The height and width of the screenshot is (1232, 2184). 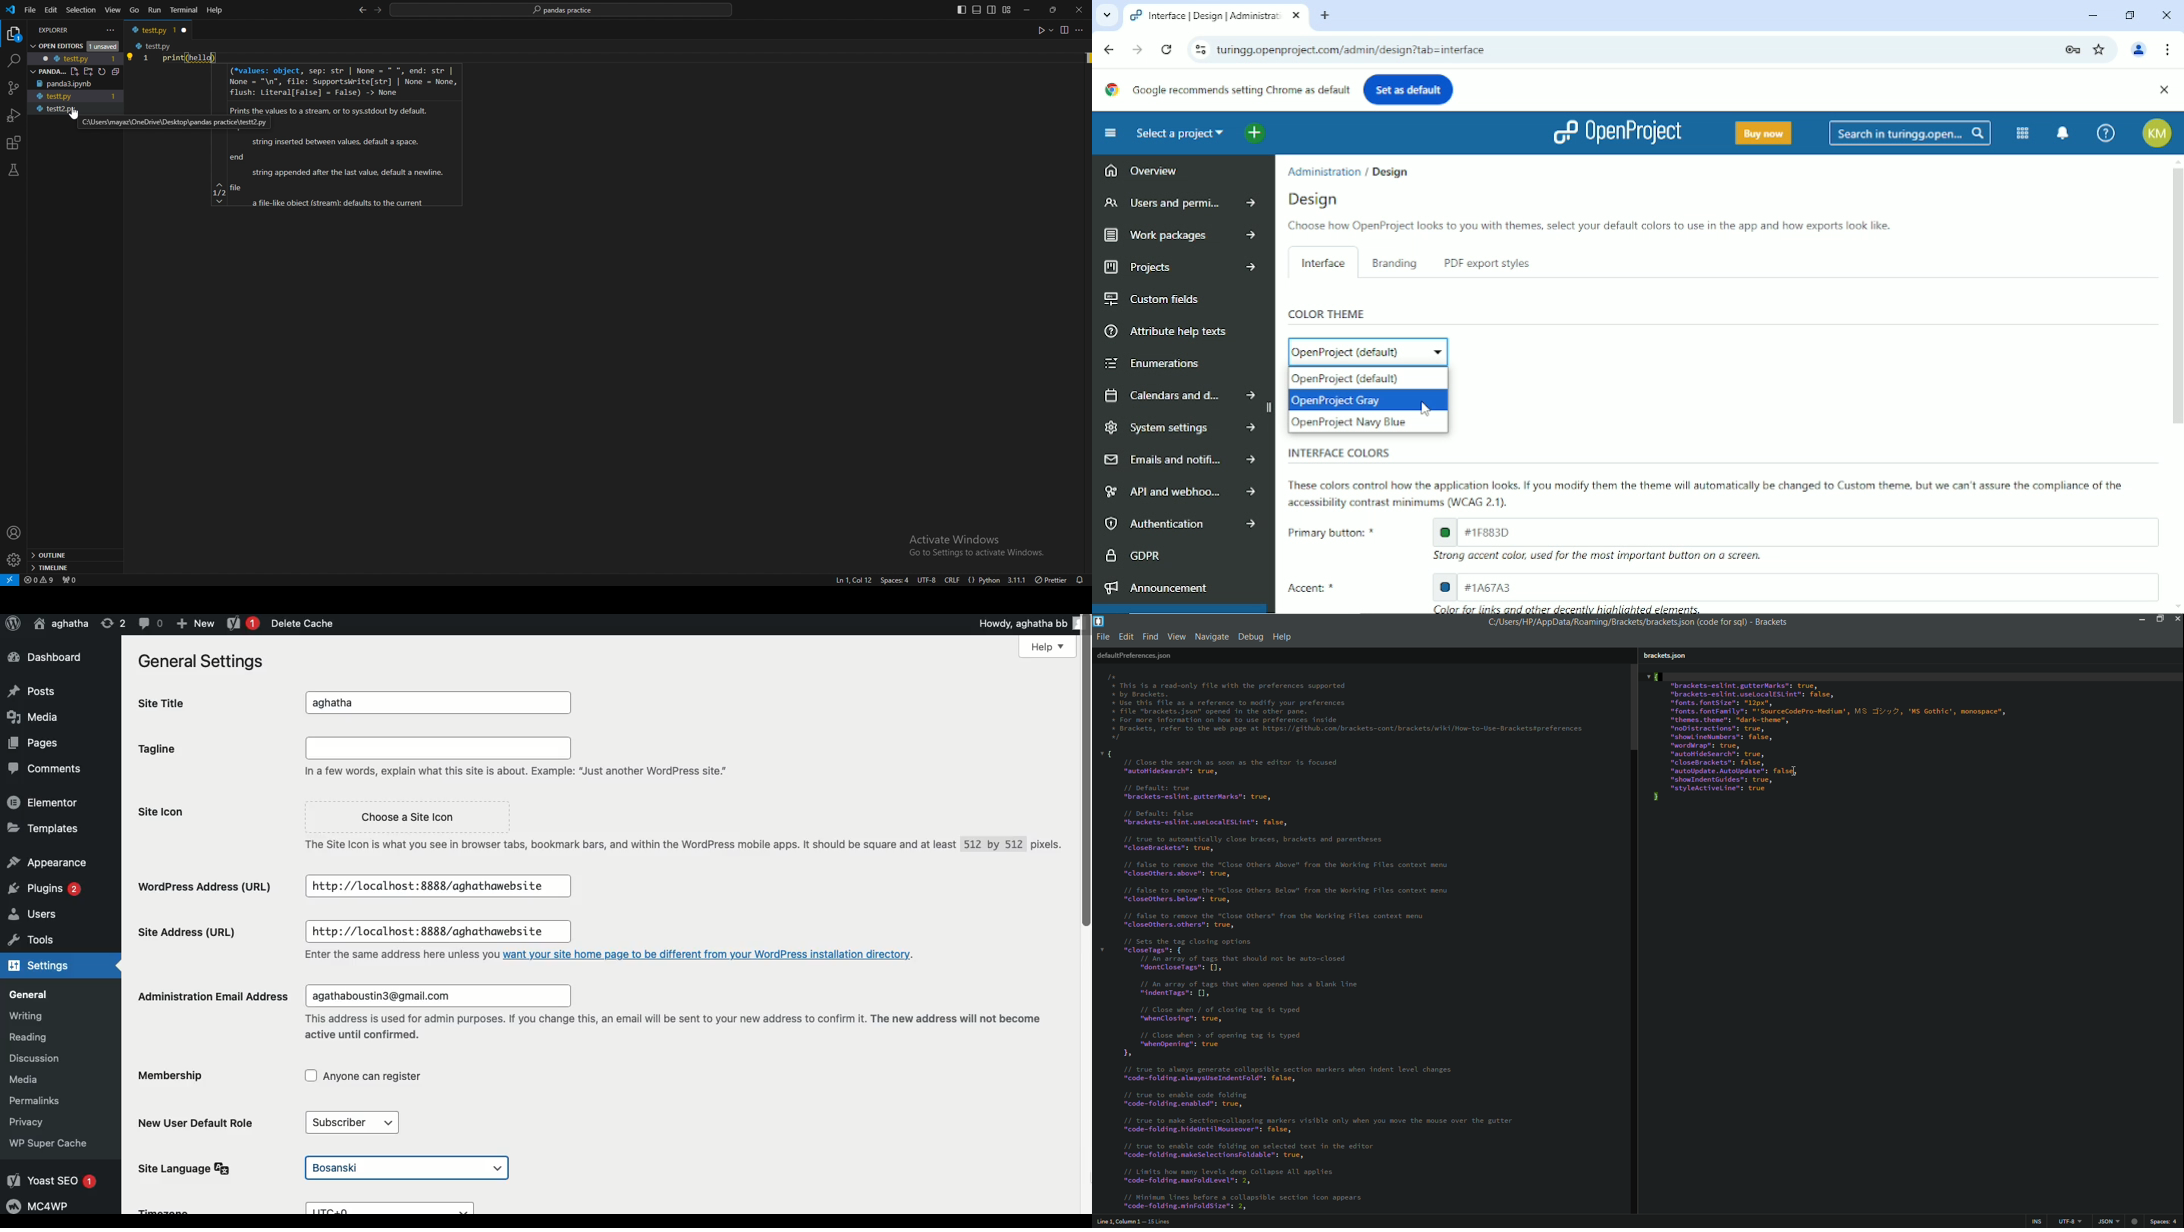 I want to click on Openproject, so click(x=1616, y=132).